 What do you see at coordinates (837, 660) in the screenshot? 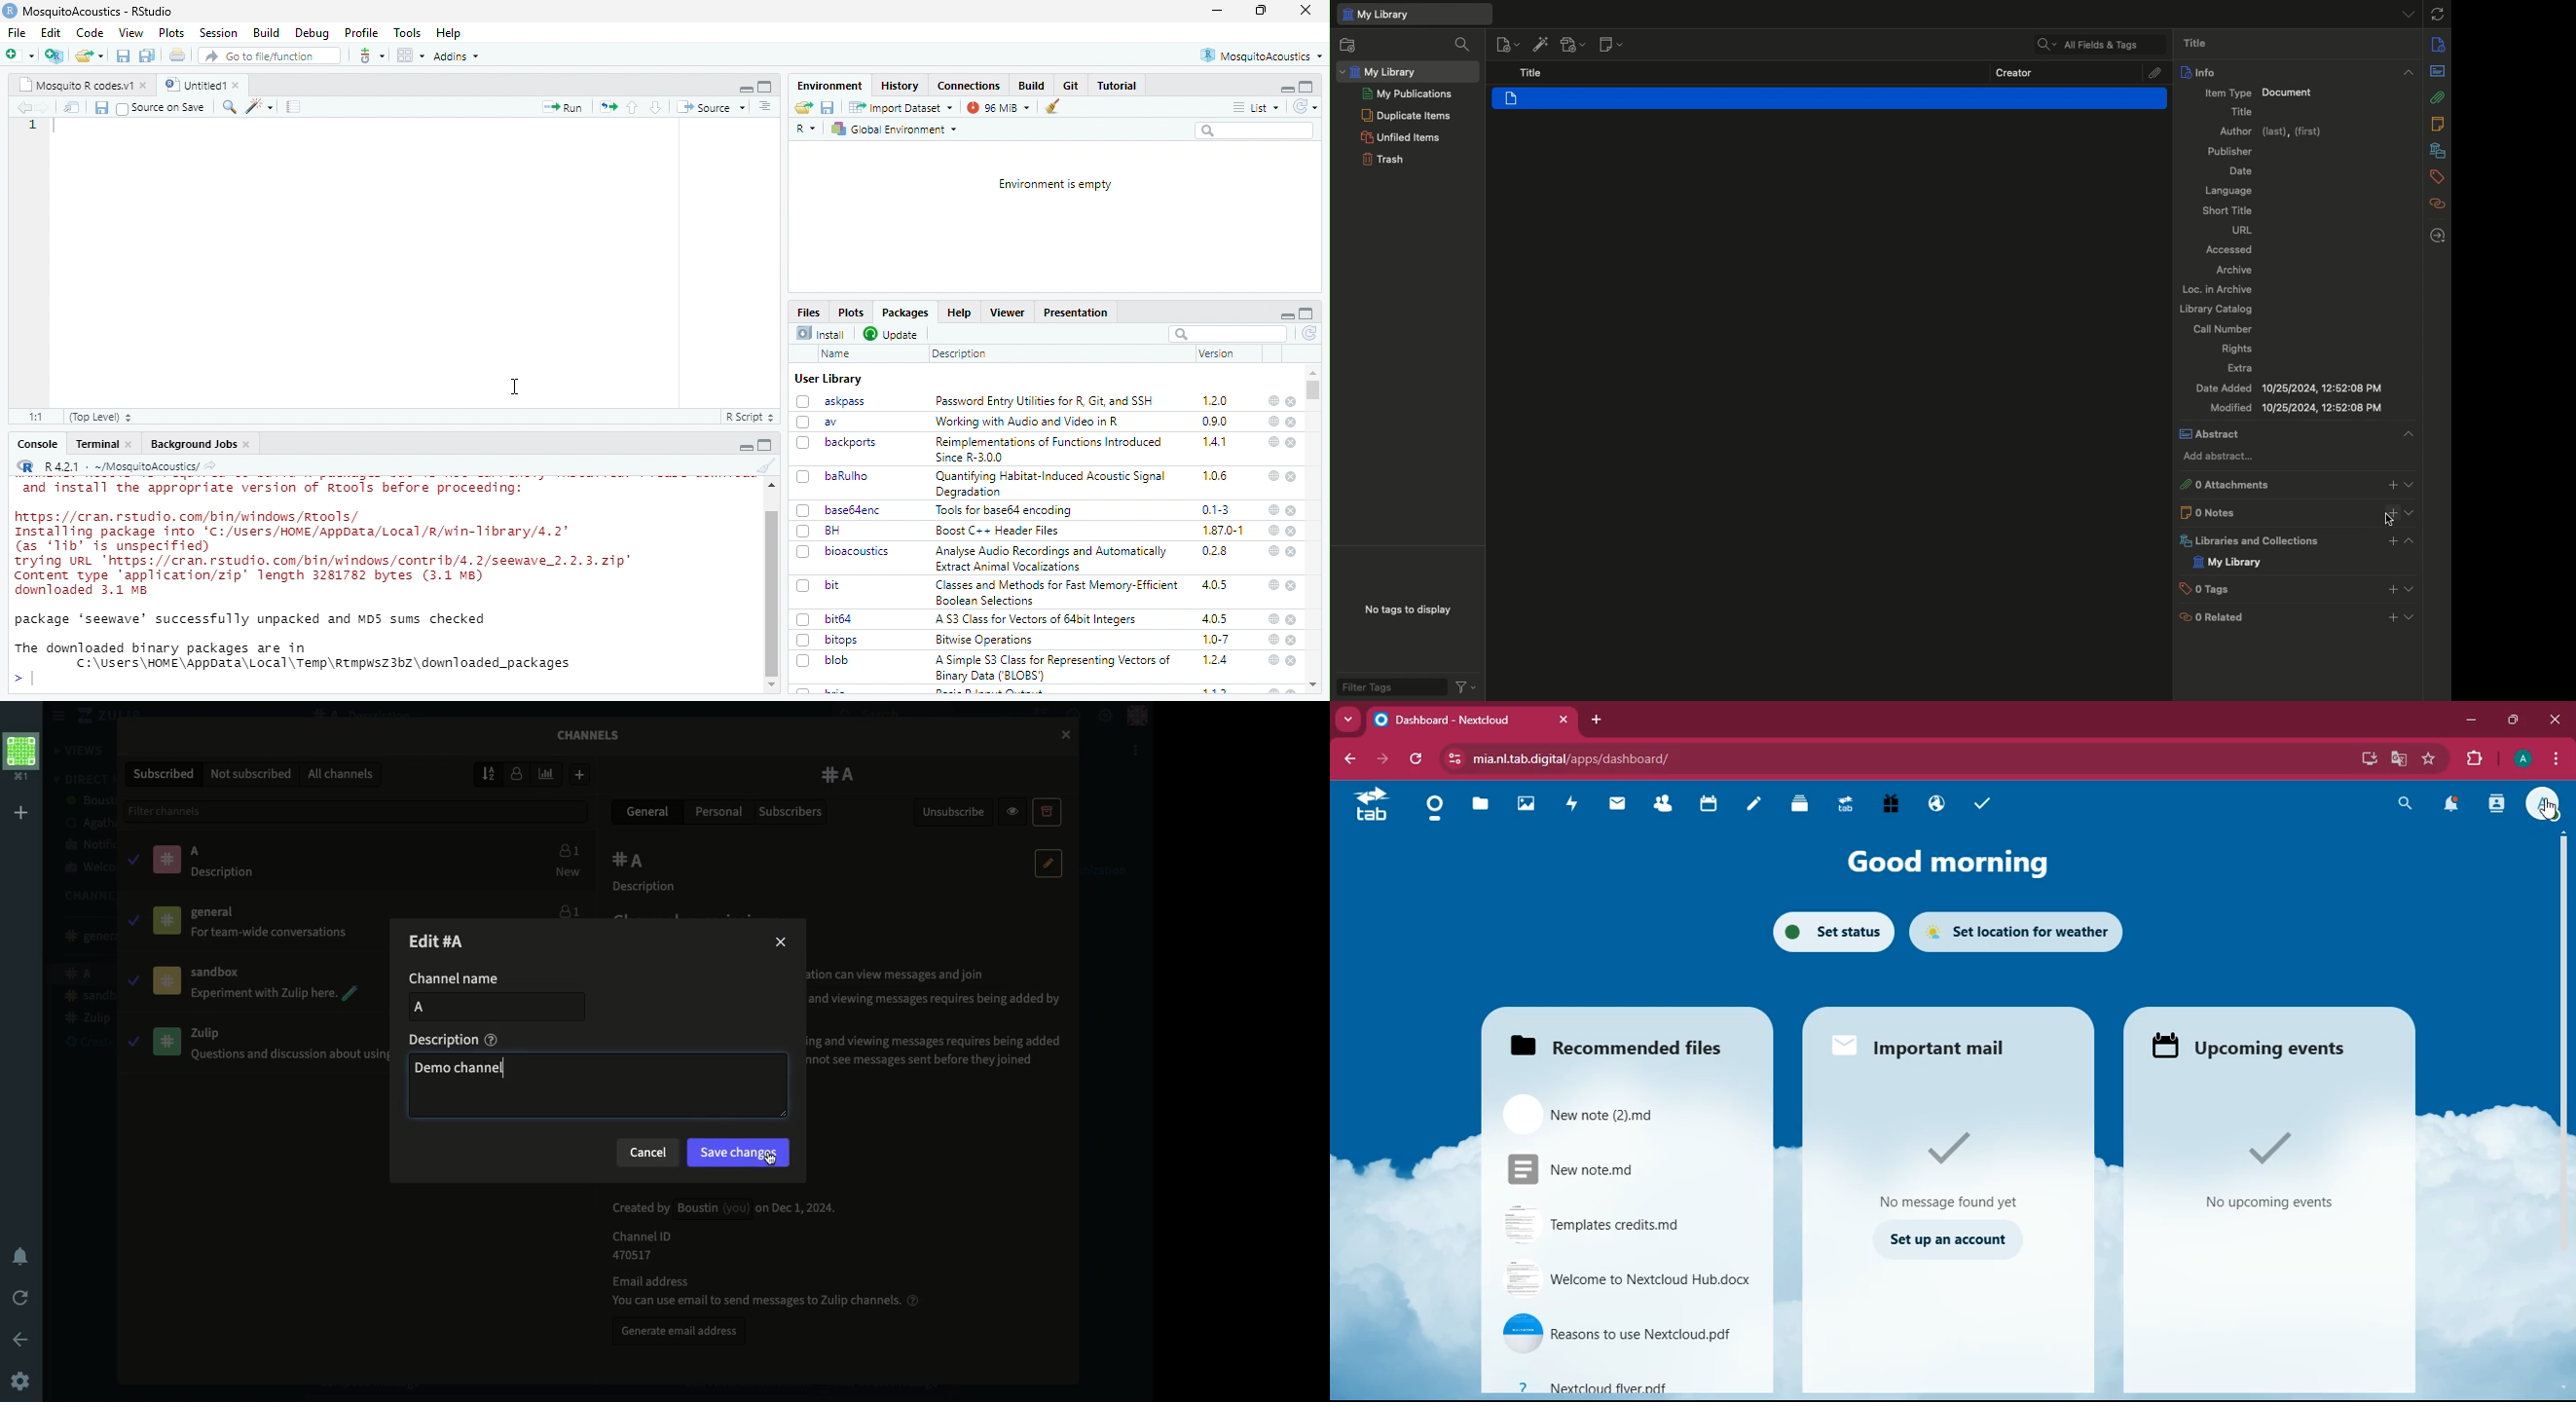
I see `blob` at bounding box center [837, 660].